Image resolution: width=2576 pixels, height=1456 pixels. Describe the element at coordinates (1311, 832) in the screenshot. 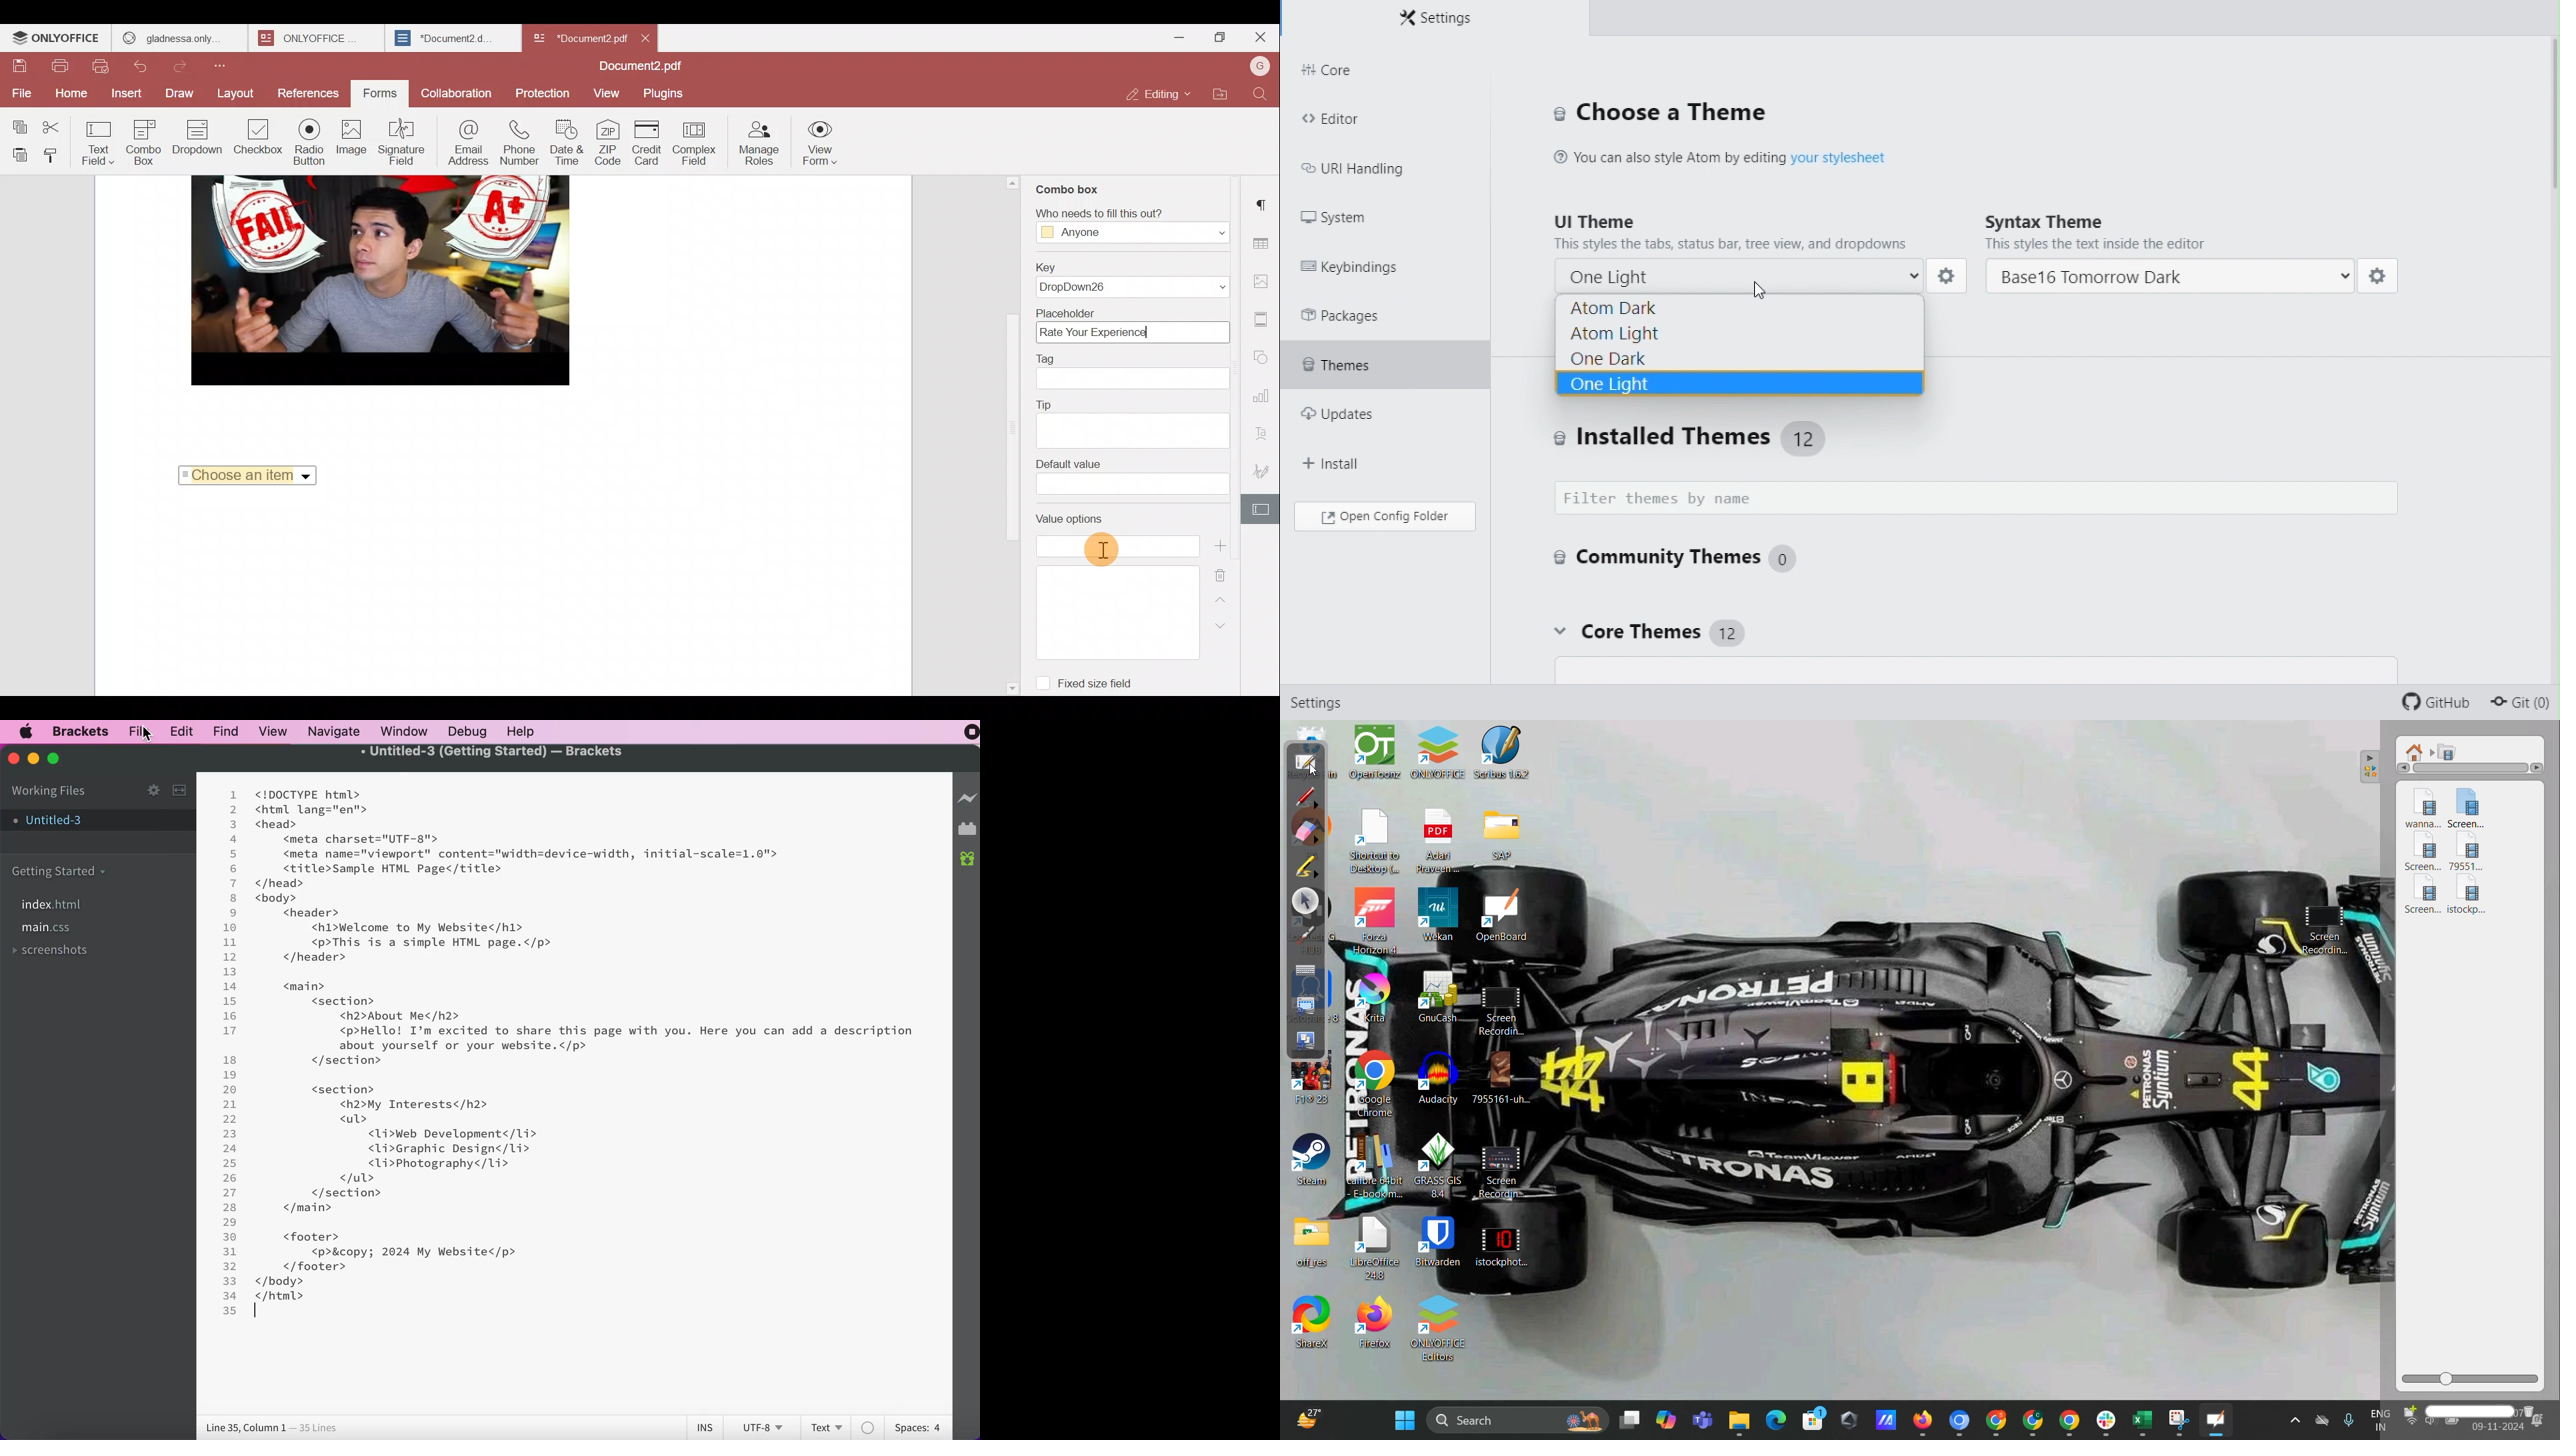

I see `erase annotation` at that location.